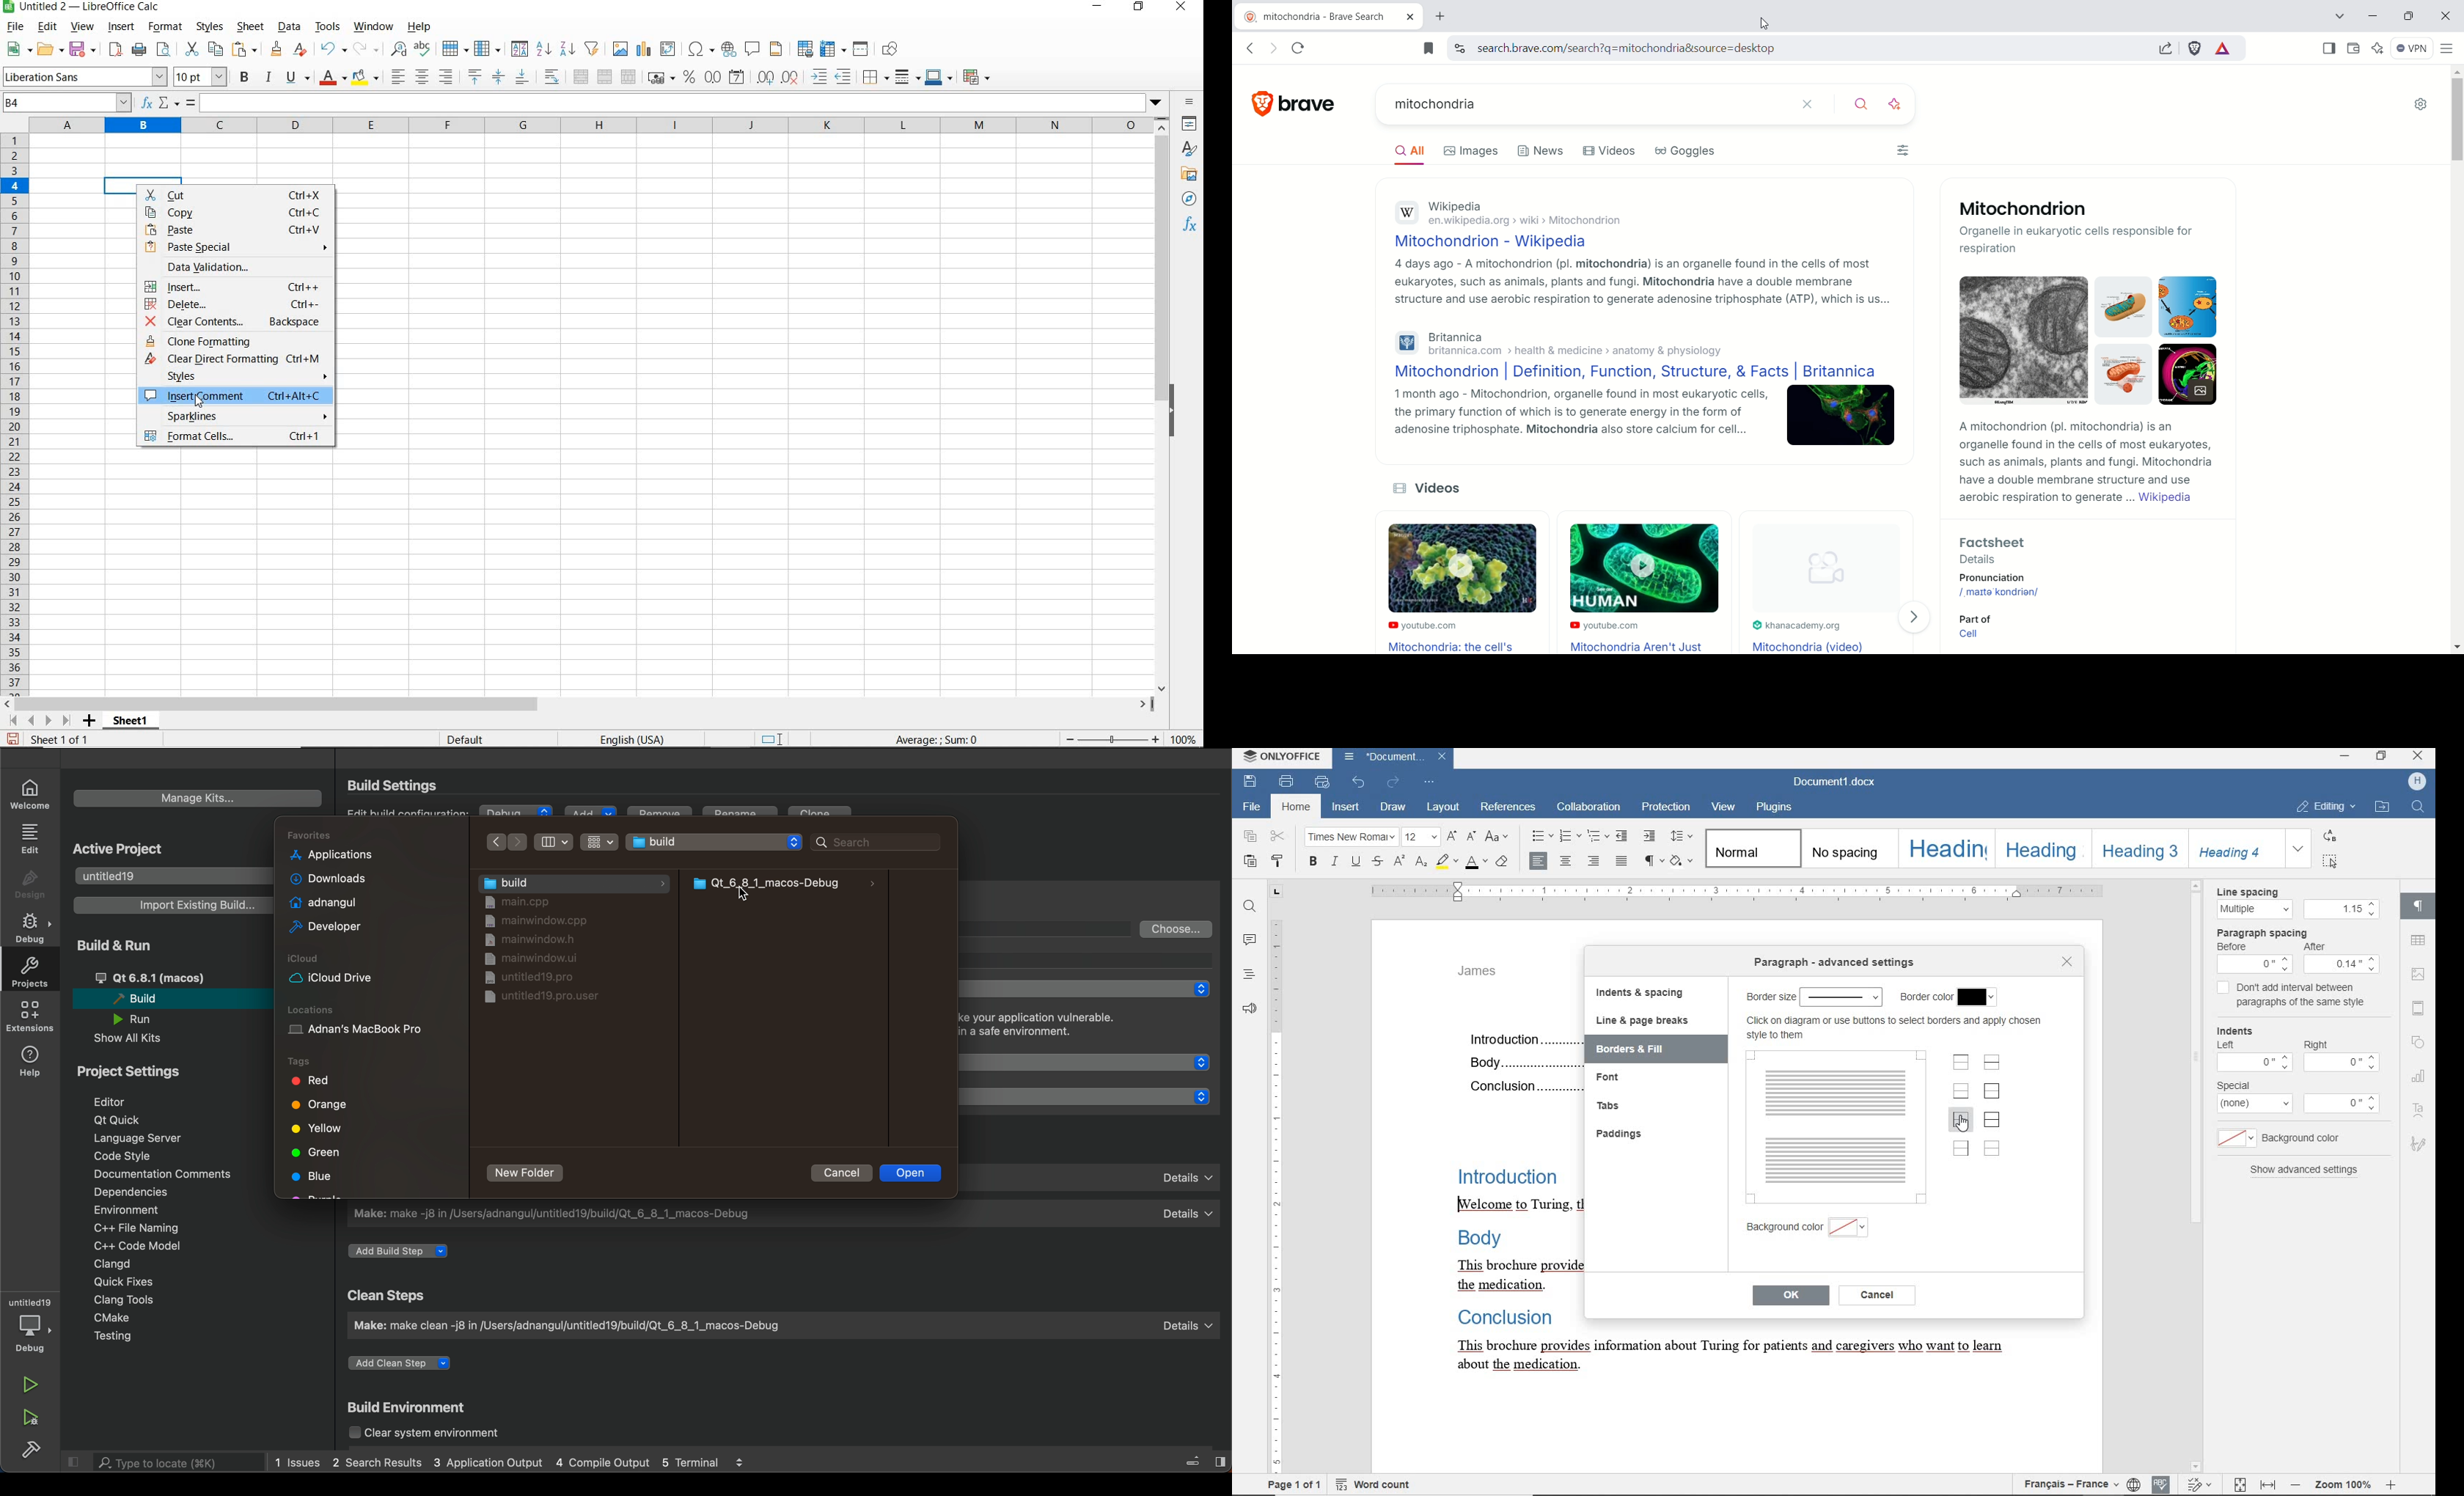 Image resolution: width=2464 pixels, height=1512 pixels. I want to click on fit to page, so click(2199, 1485).